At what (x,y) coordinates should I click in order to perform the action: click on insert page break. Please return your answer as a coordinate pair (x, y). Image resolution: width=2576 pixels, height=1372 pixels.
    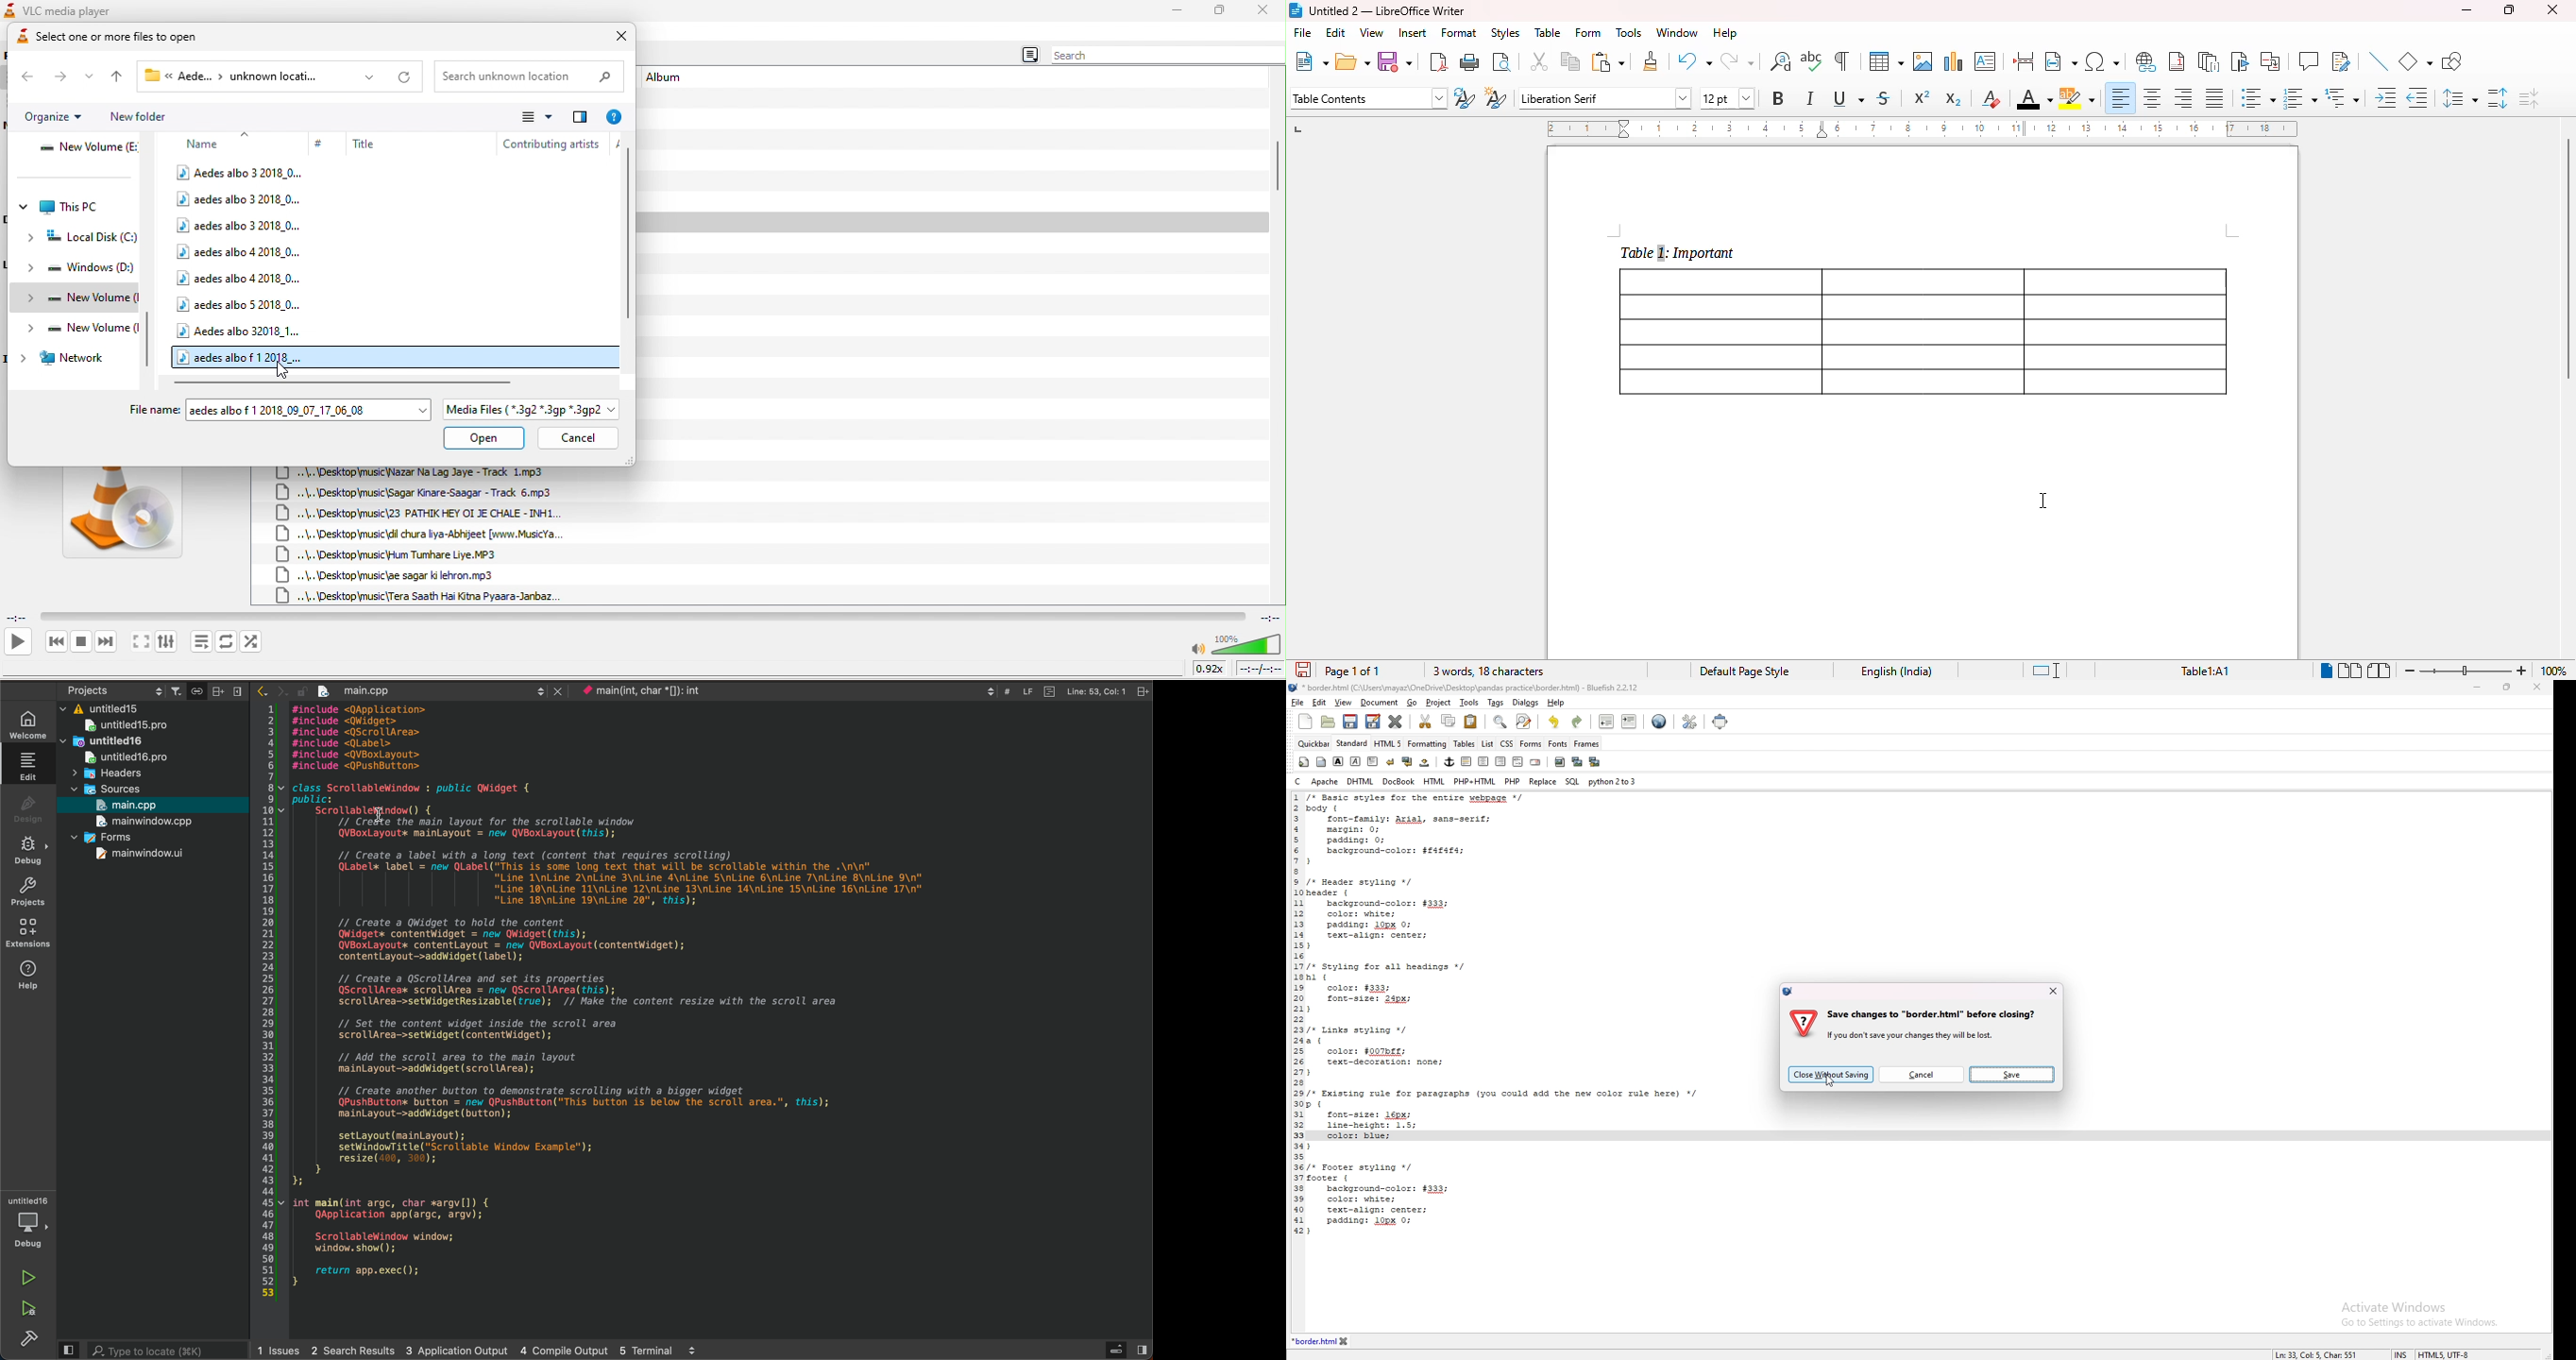
    Looking at the image, I should click on (2023, 60).